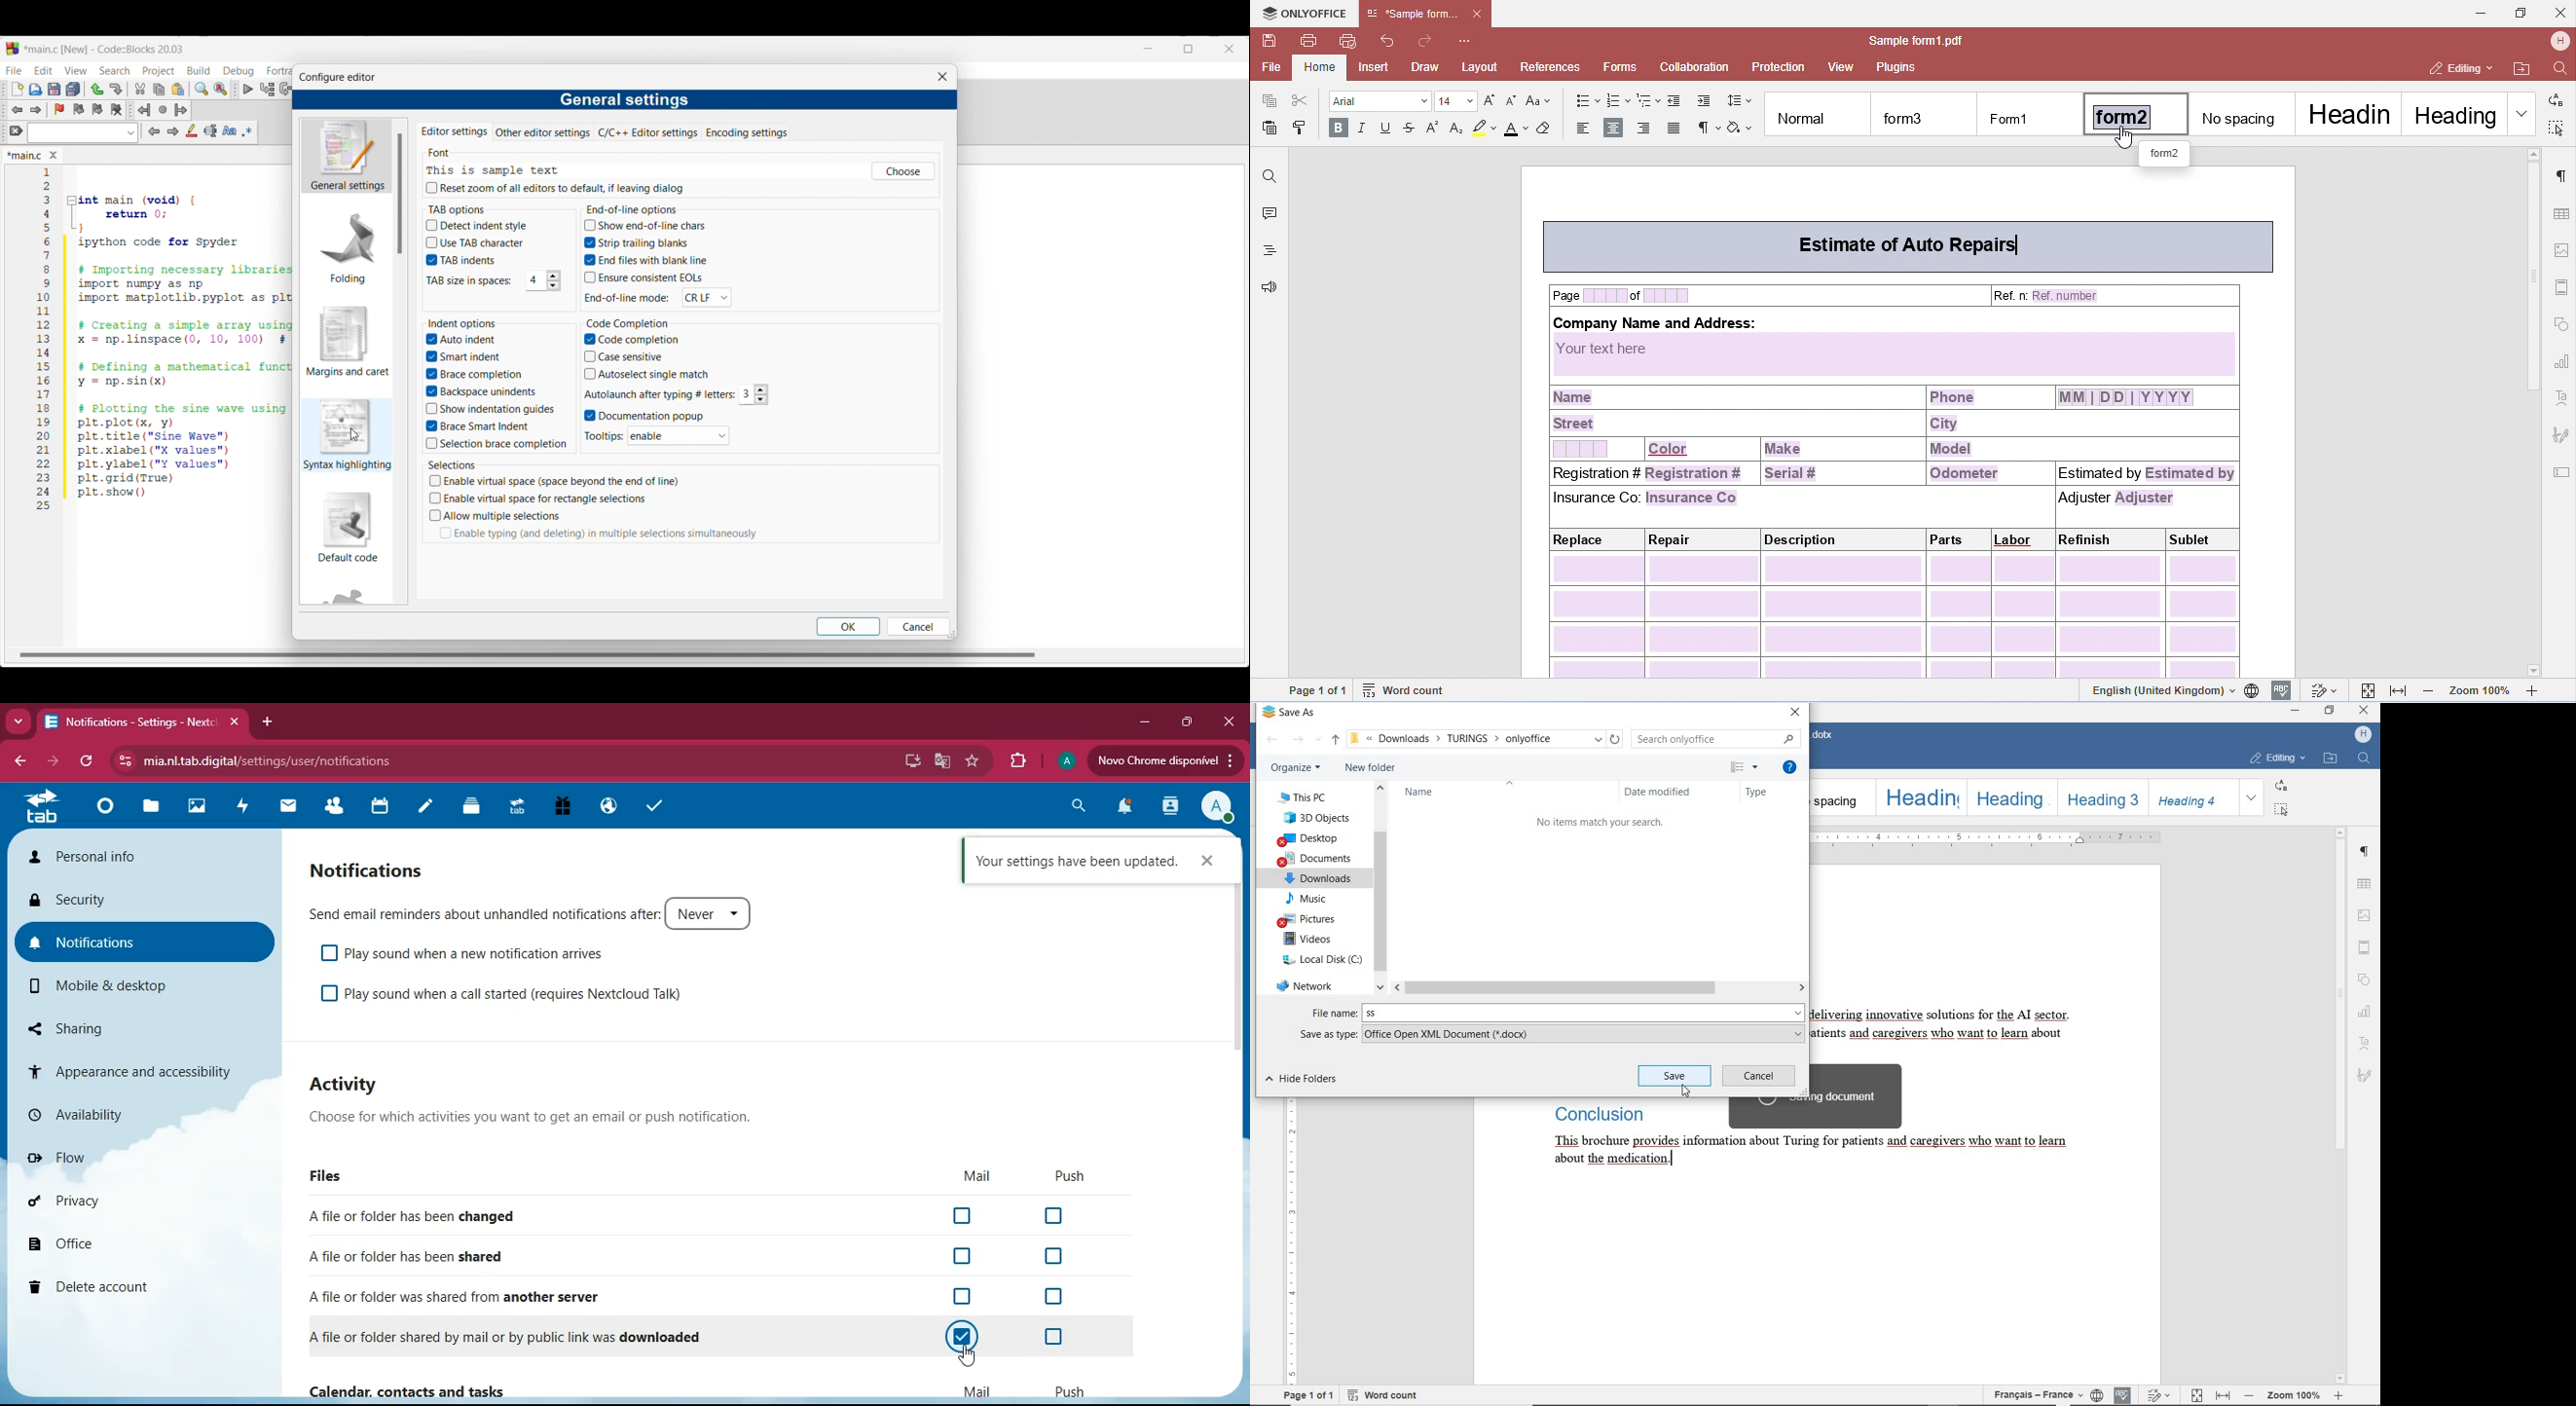 The width and height of the screenshot is (2576, 1428). Describe the element at coordinates (501, 517) in the screenshot. I see `Allow multiple selections` at that location.